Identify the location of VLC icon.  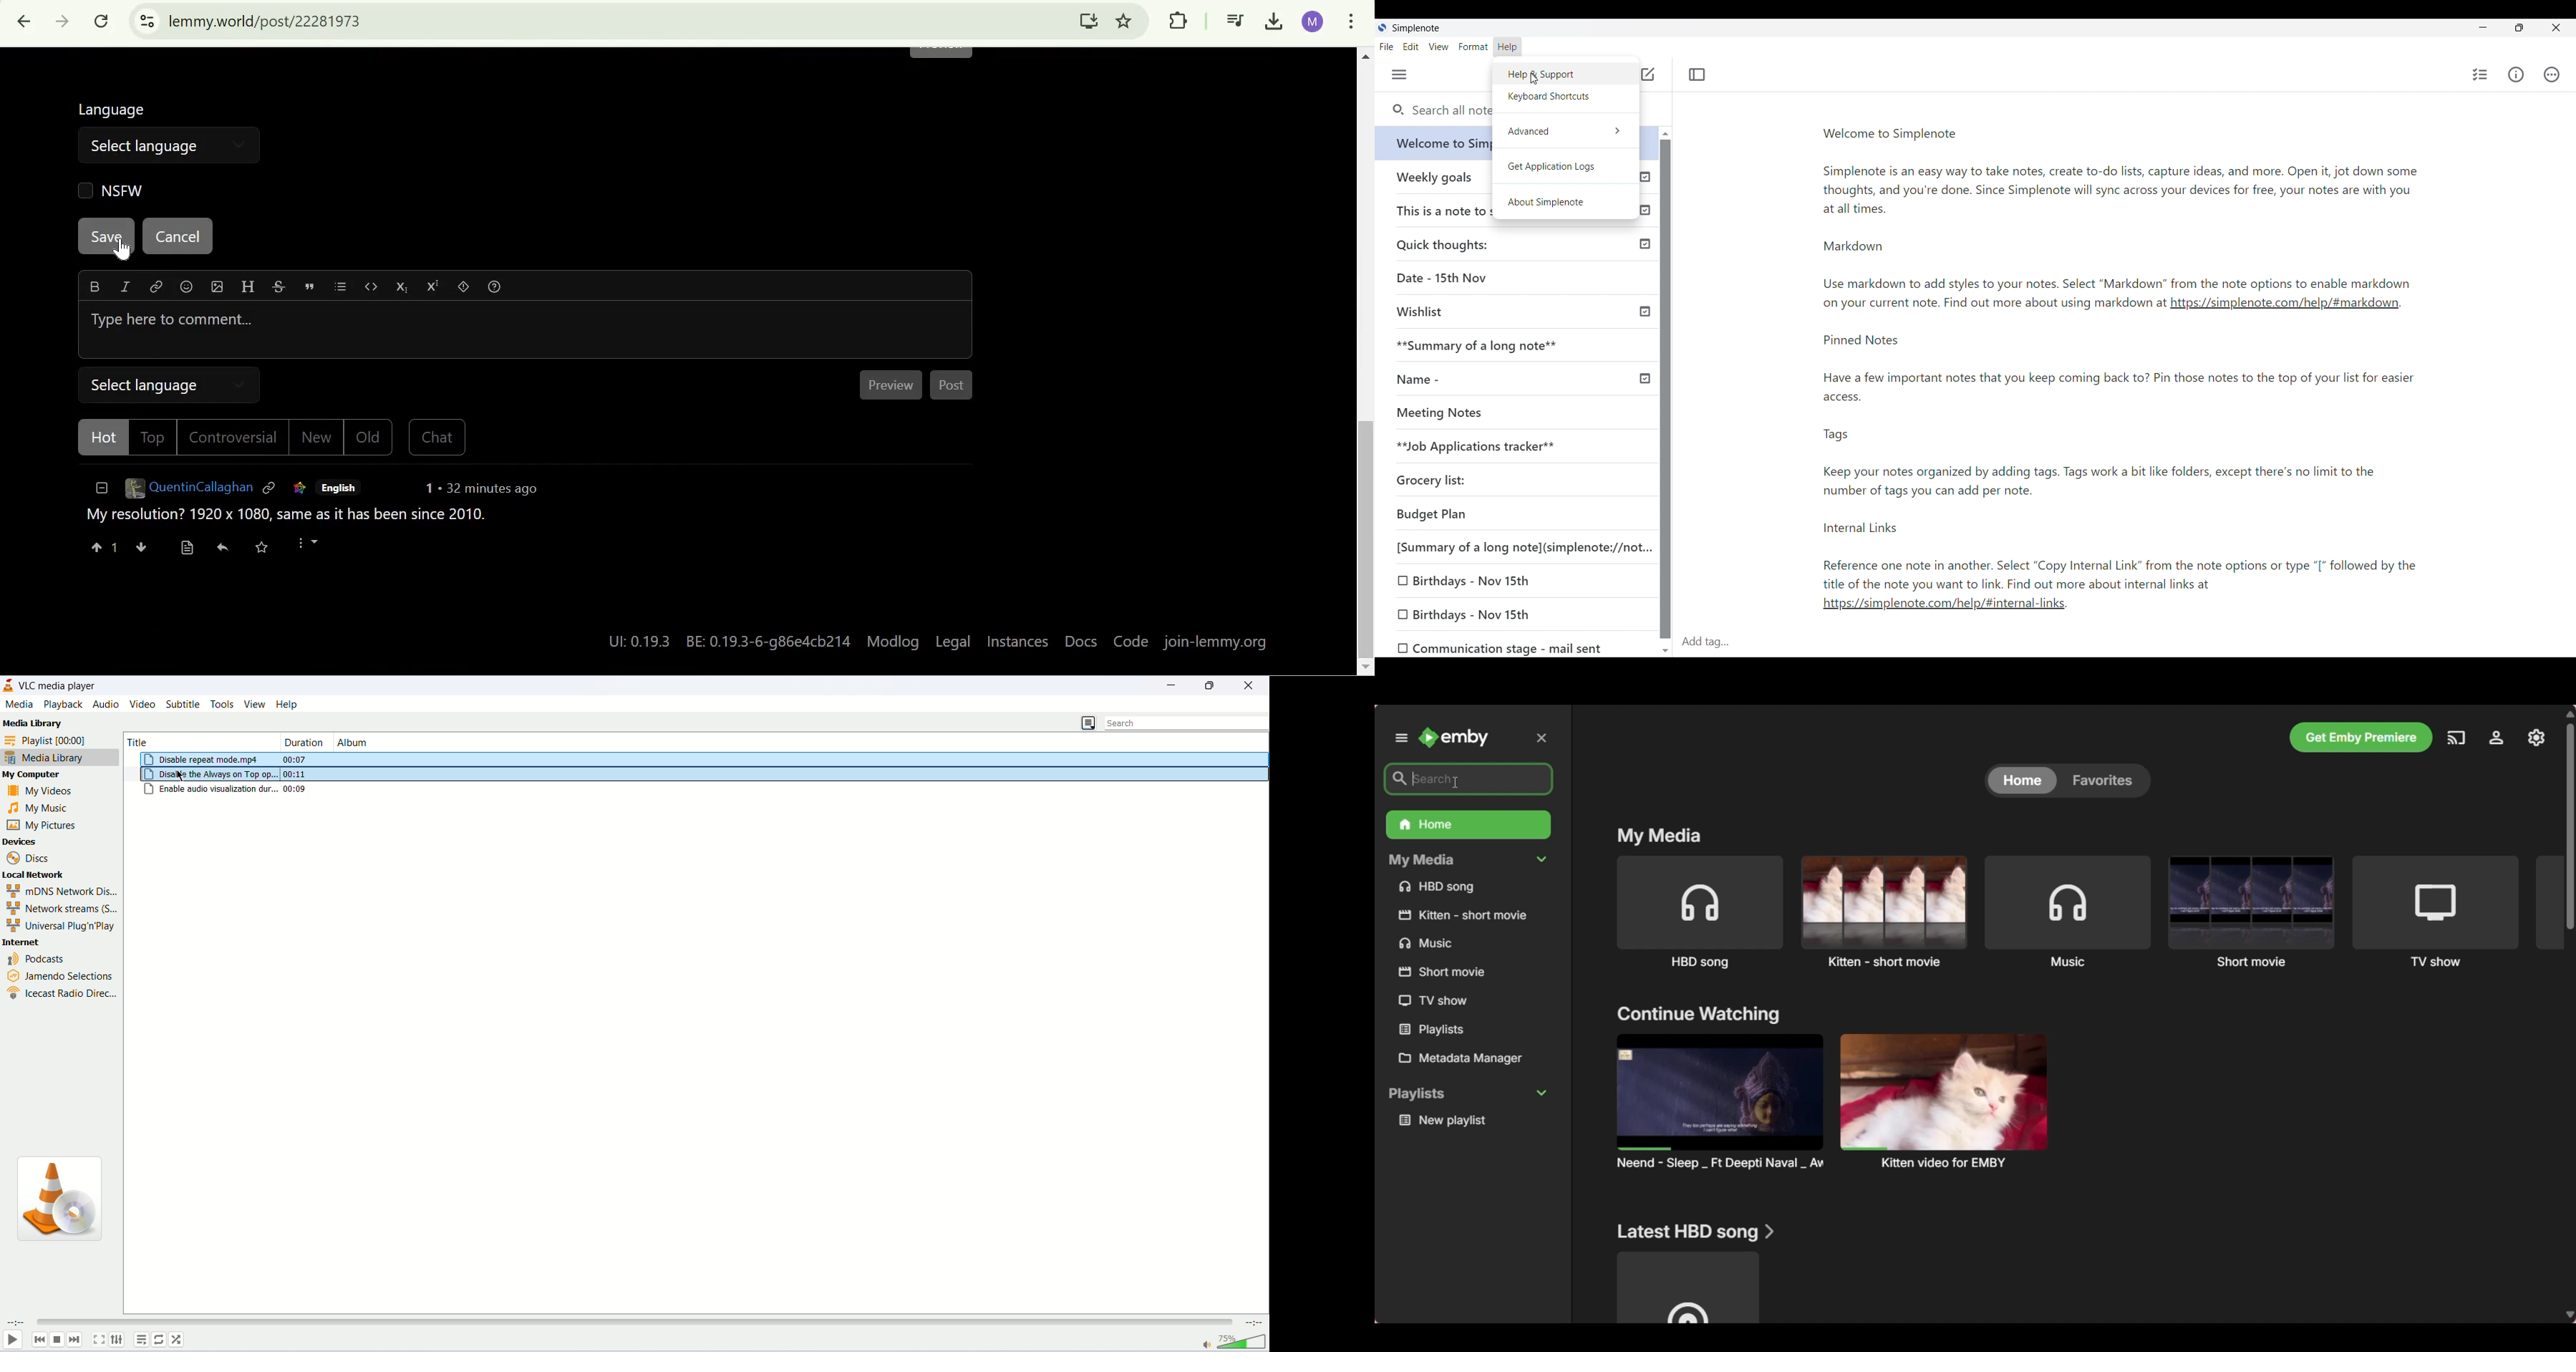
(67, 1203).